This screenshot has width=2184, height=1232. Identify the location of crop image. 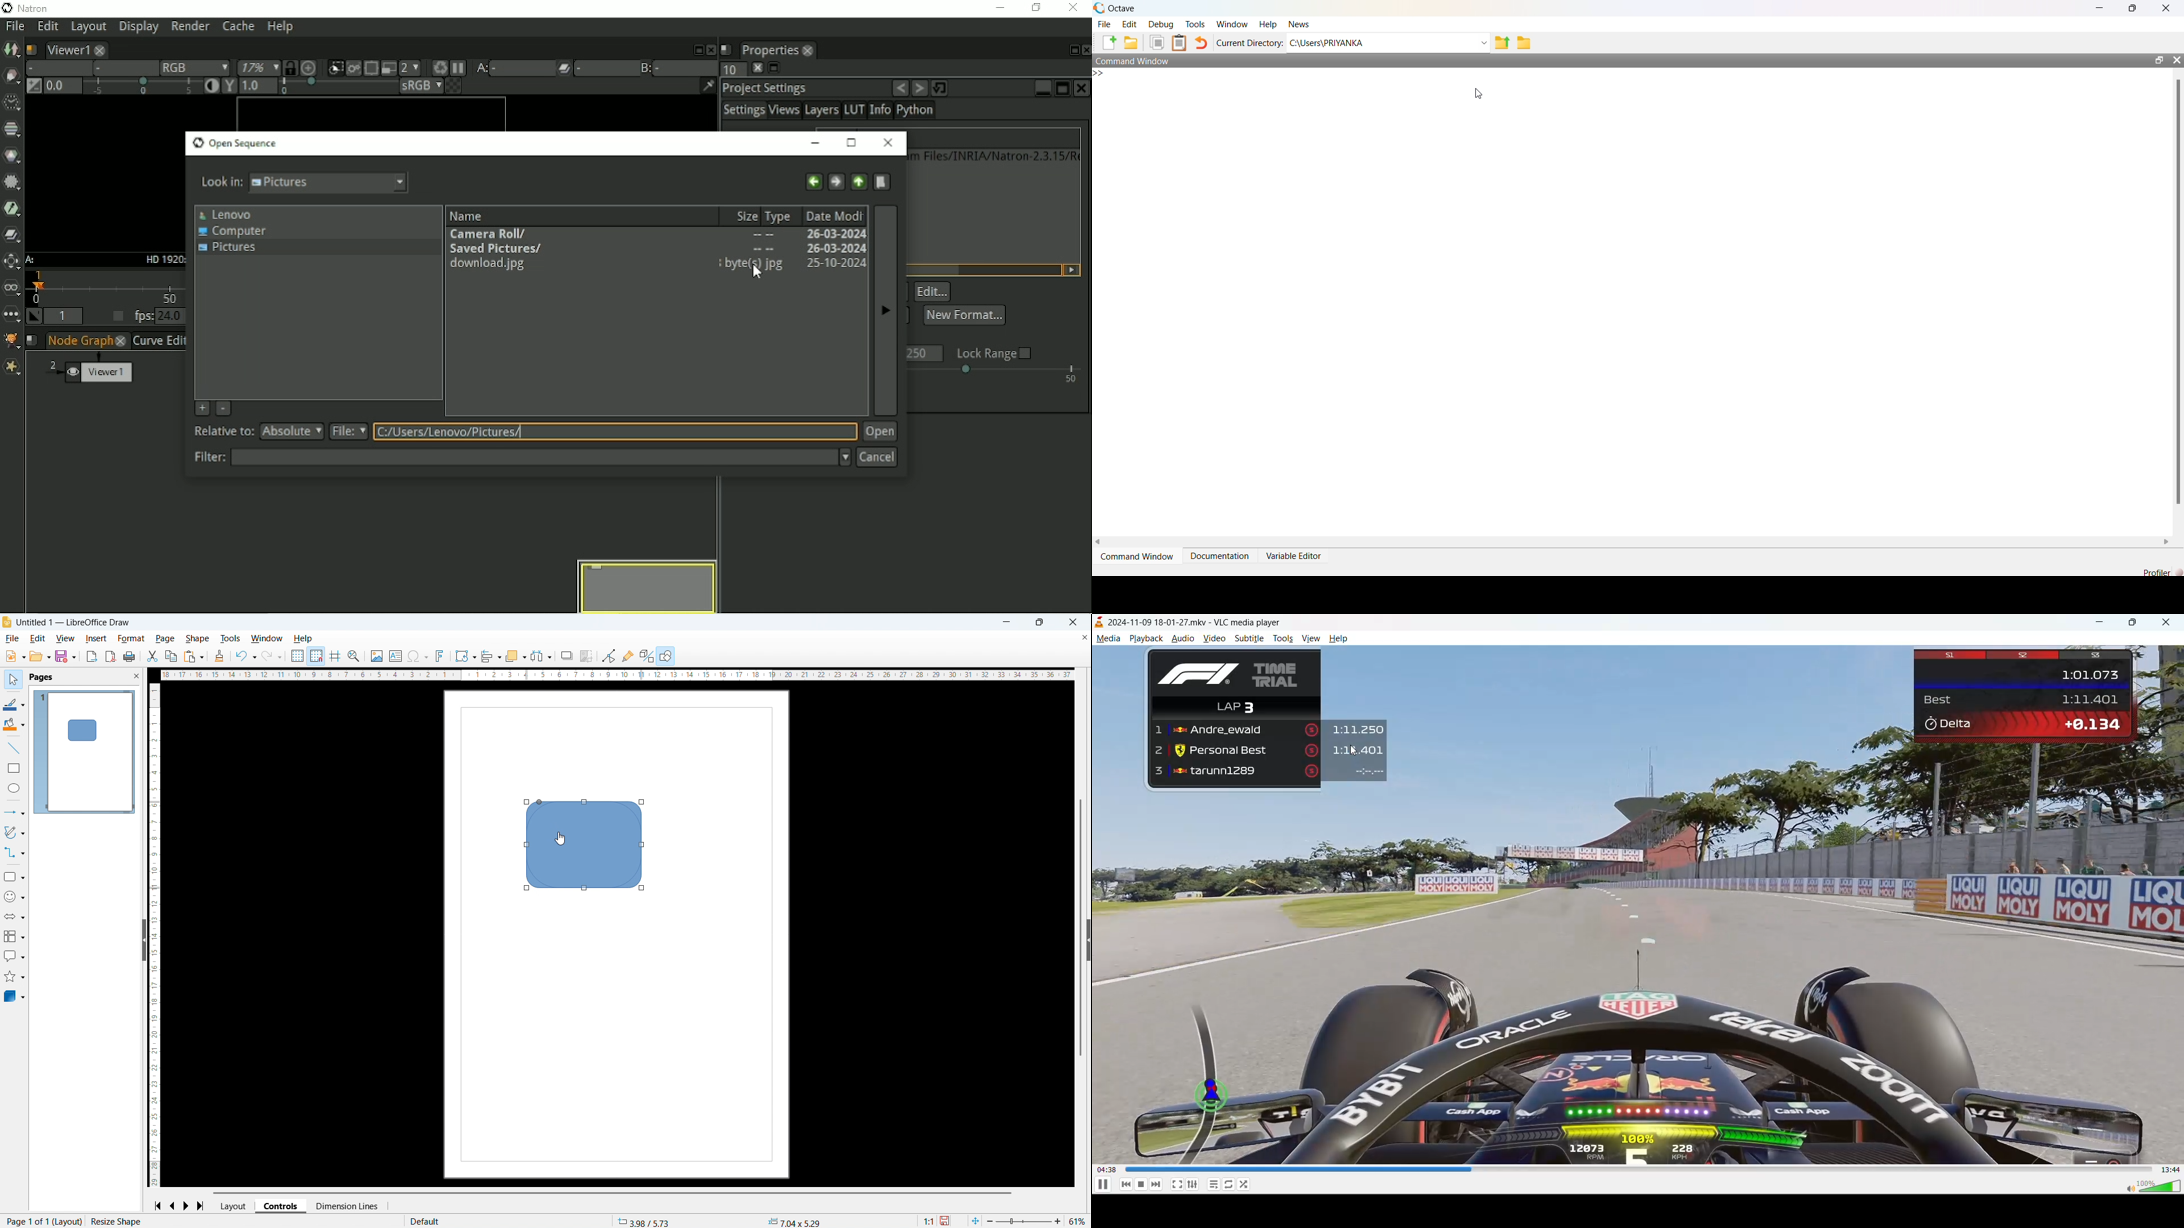
(586, 657).